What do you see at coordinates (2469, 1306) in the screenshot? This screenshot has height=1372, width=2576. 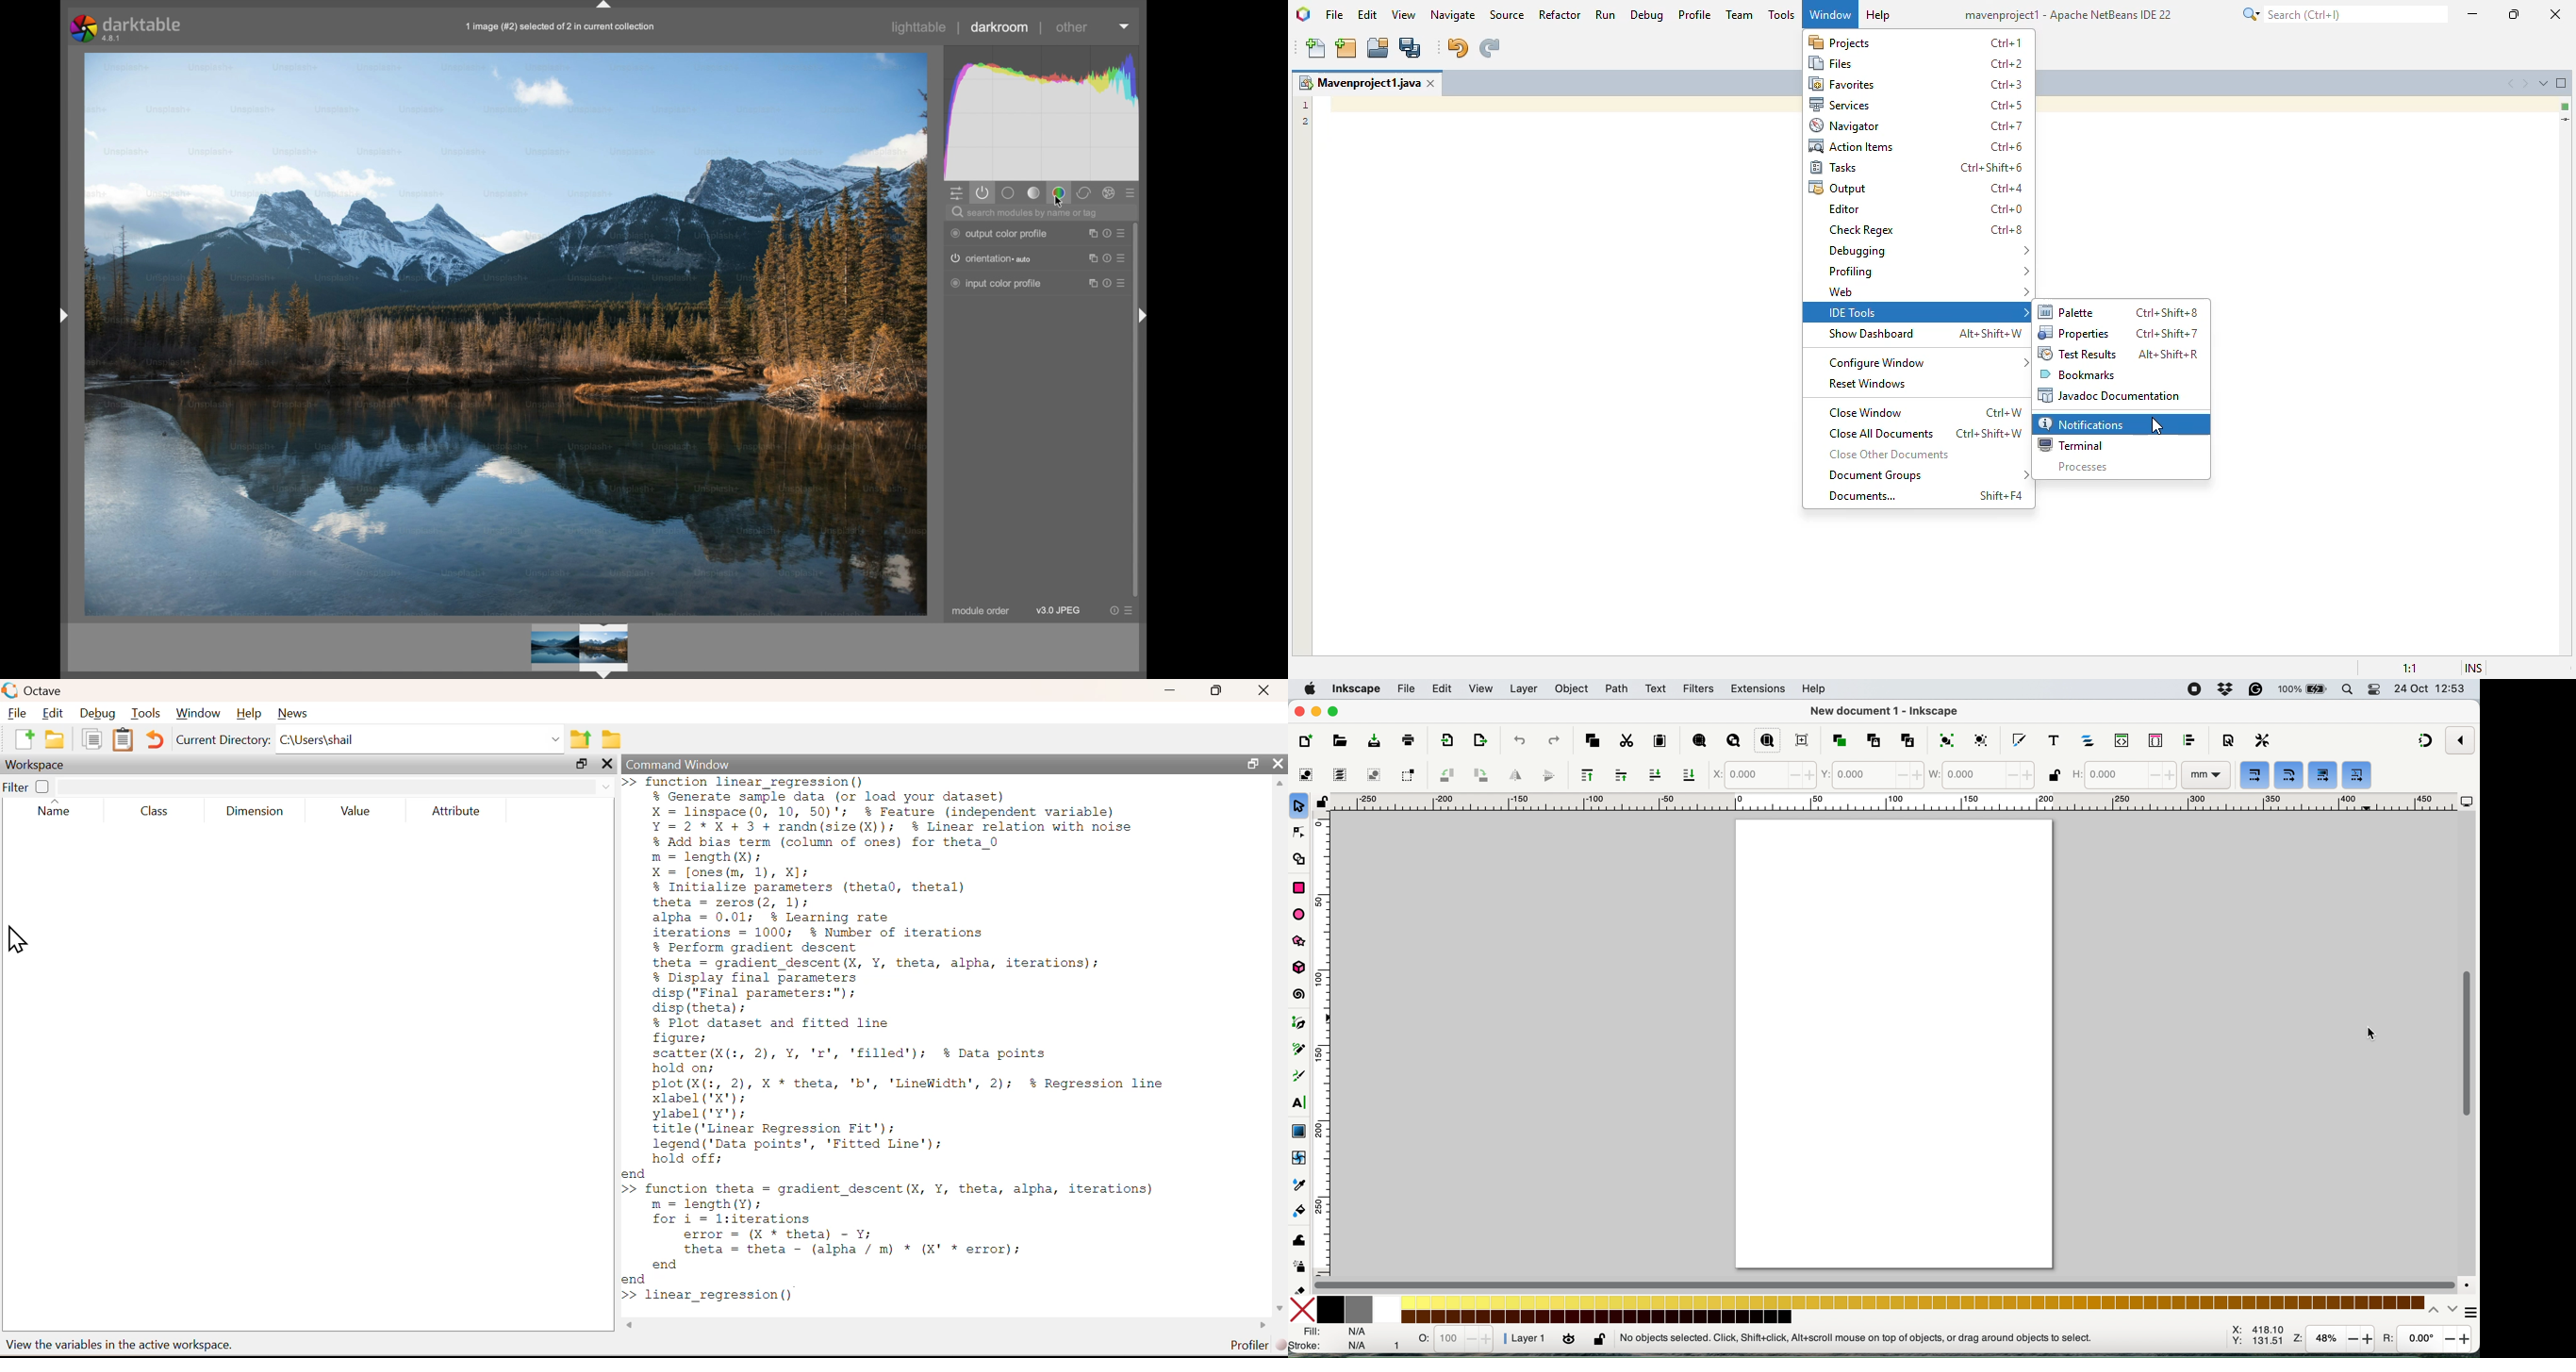 I see `more options` at bounding box center [2469, 1306].